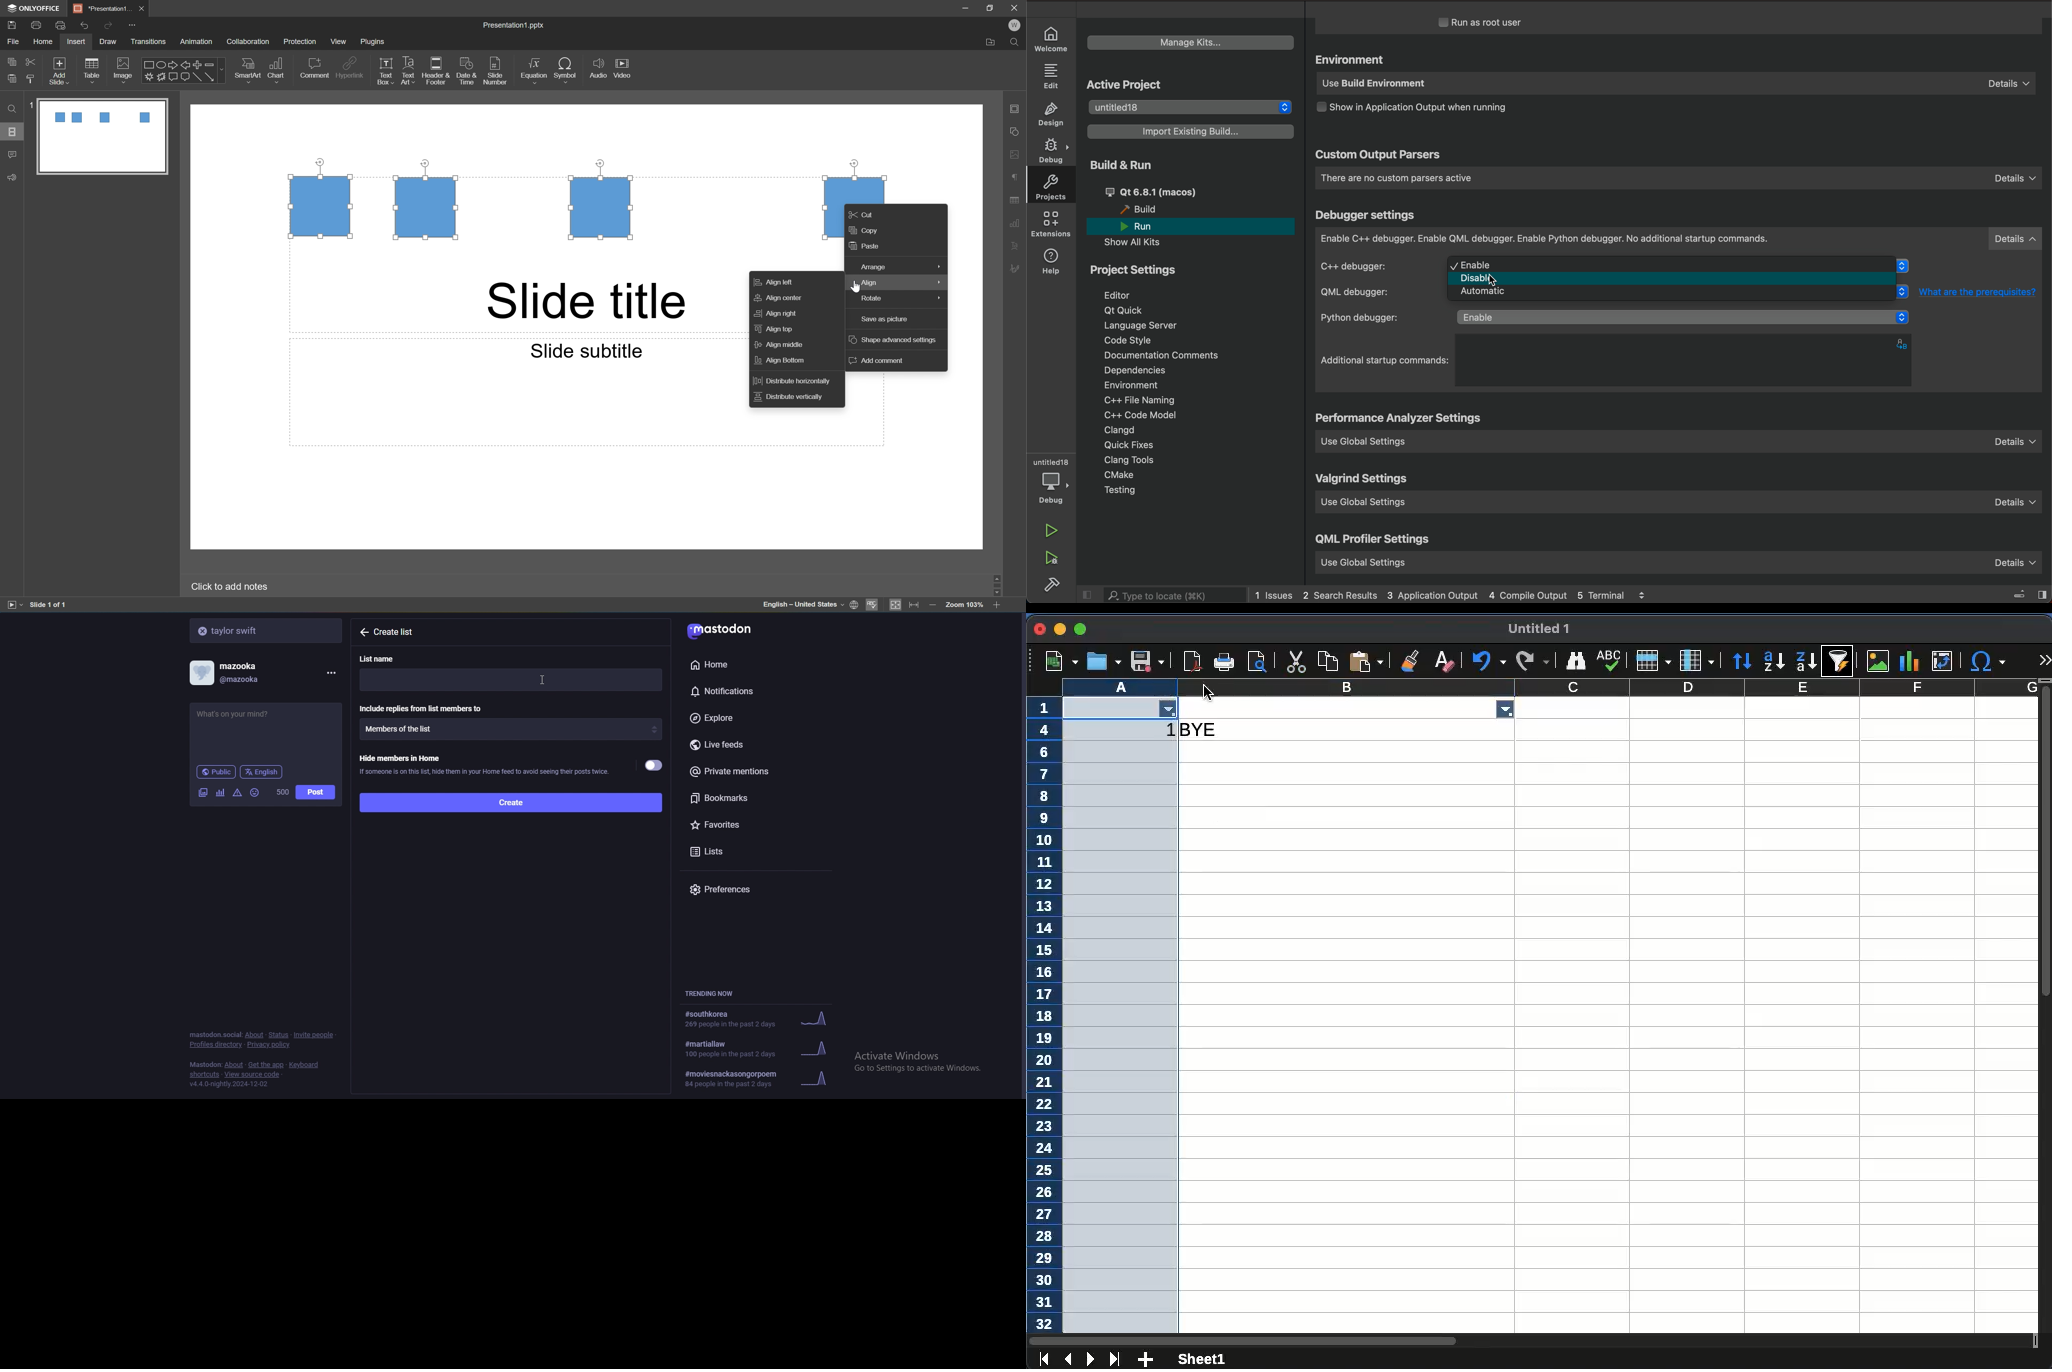  I want to click on slides, so click(14, 132).